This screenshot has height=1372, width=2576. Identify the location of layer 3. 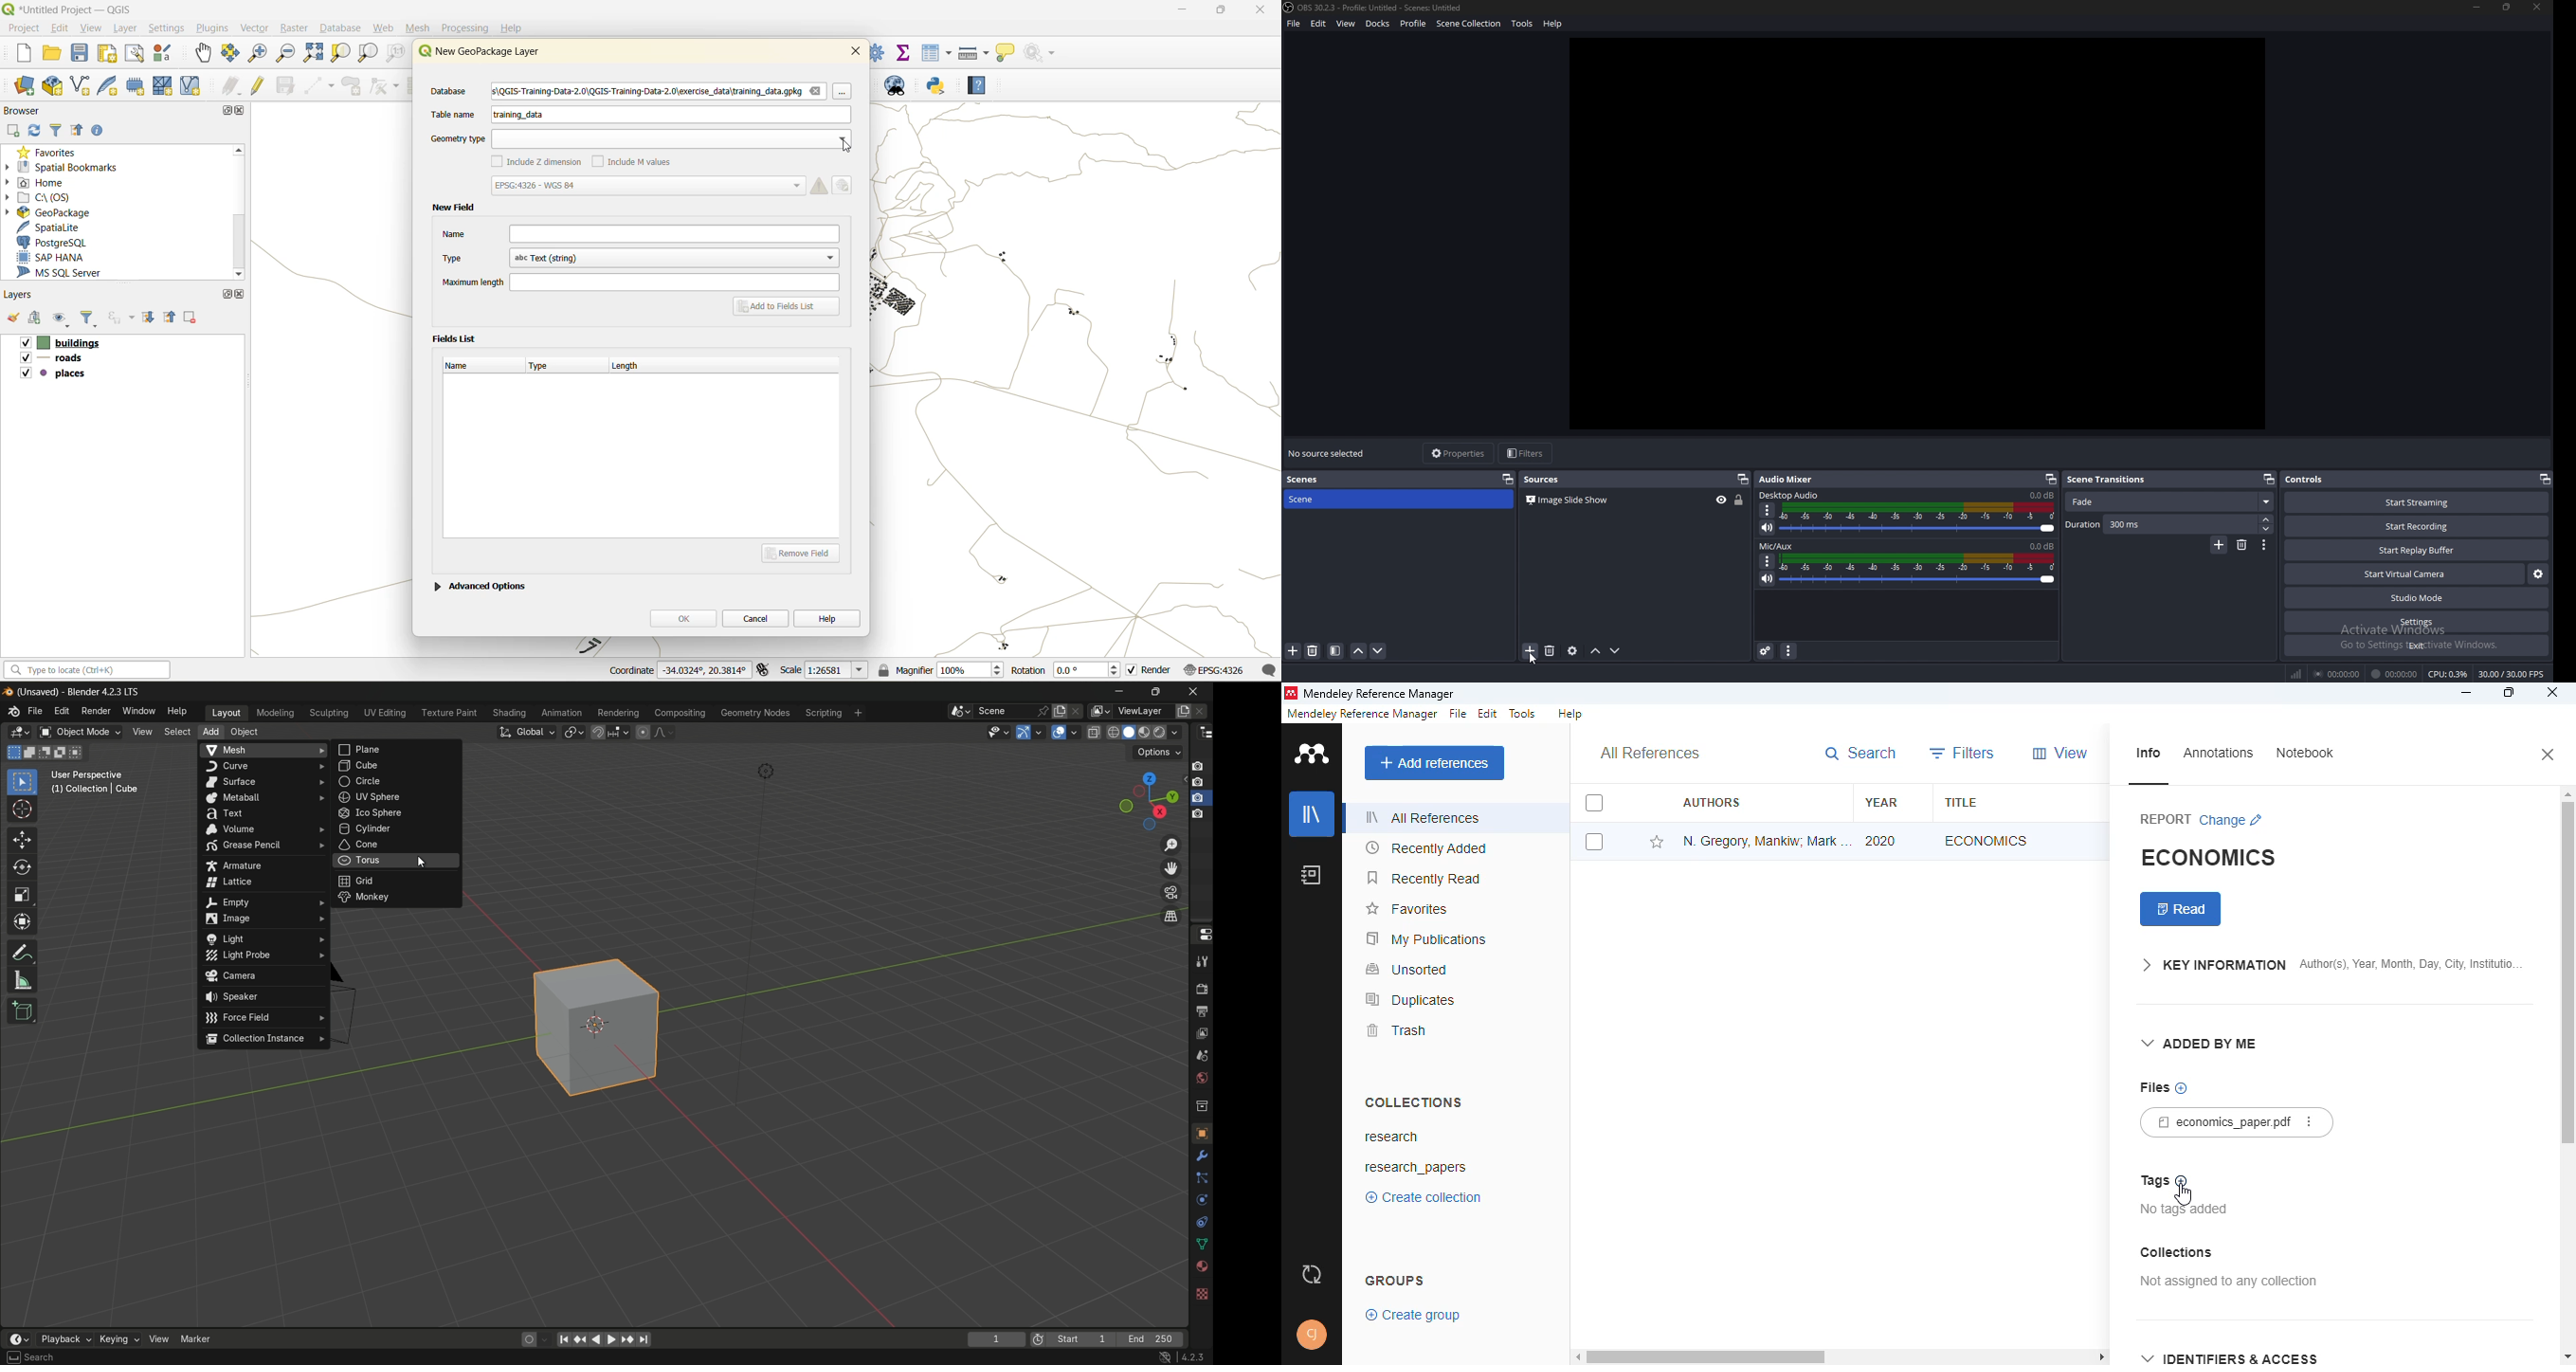
(1197, 798).